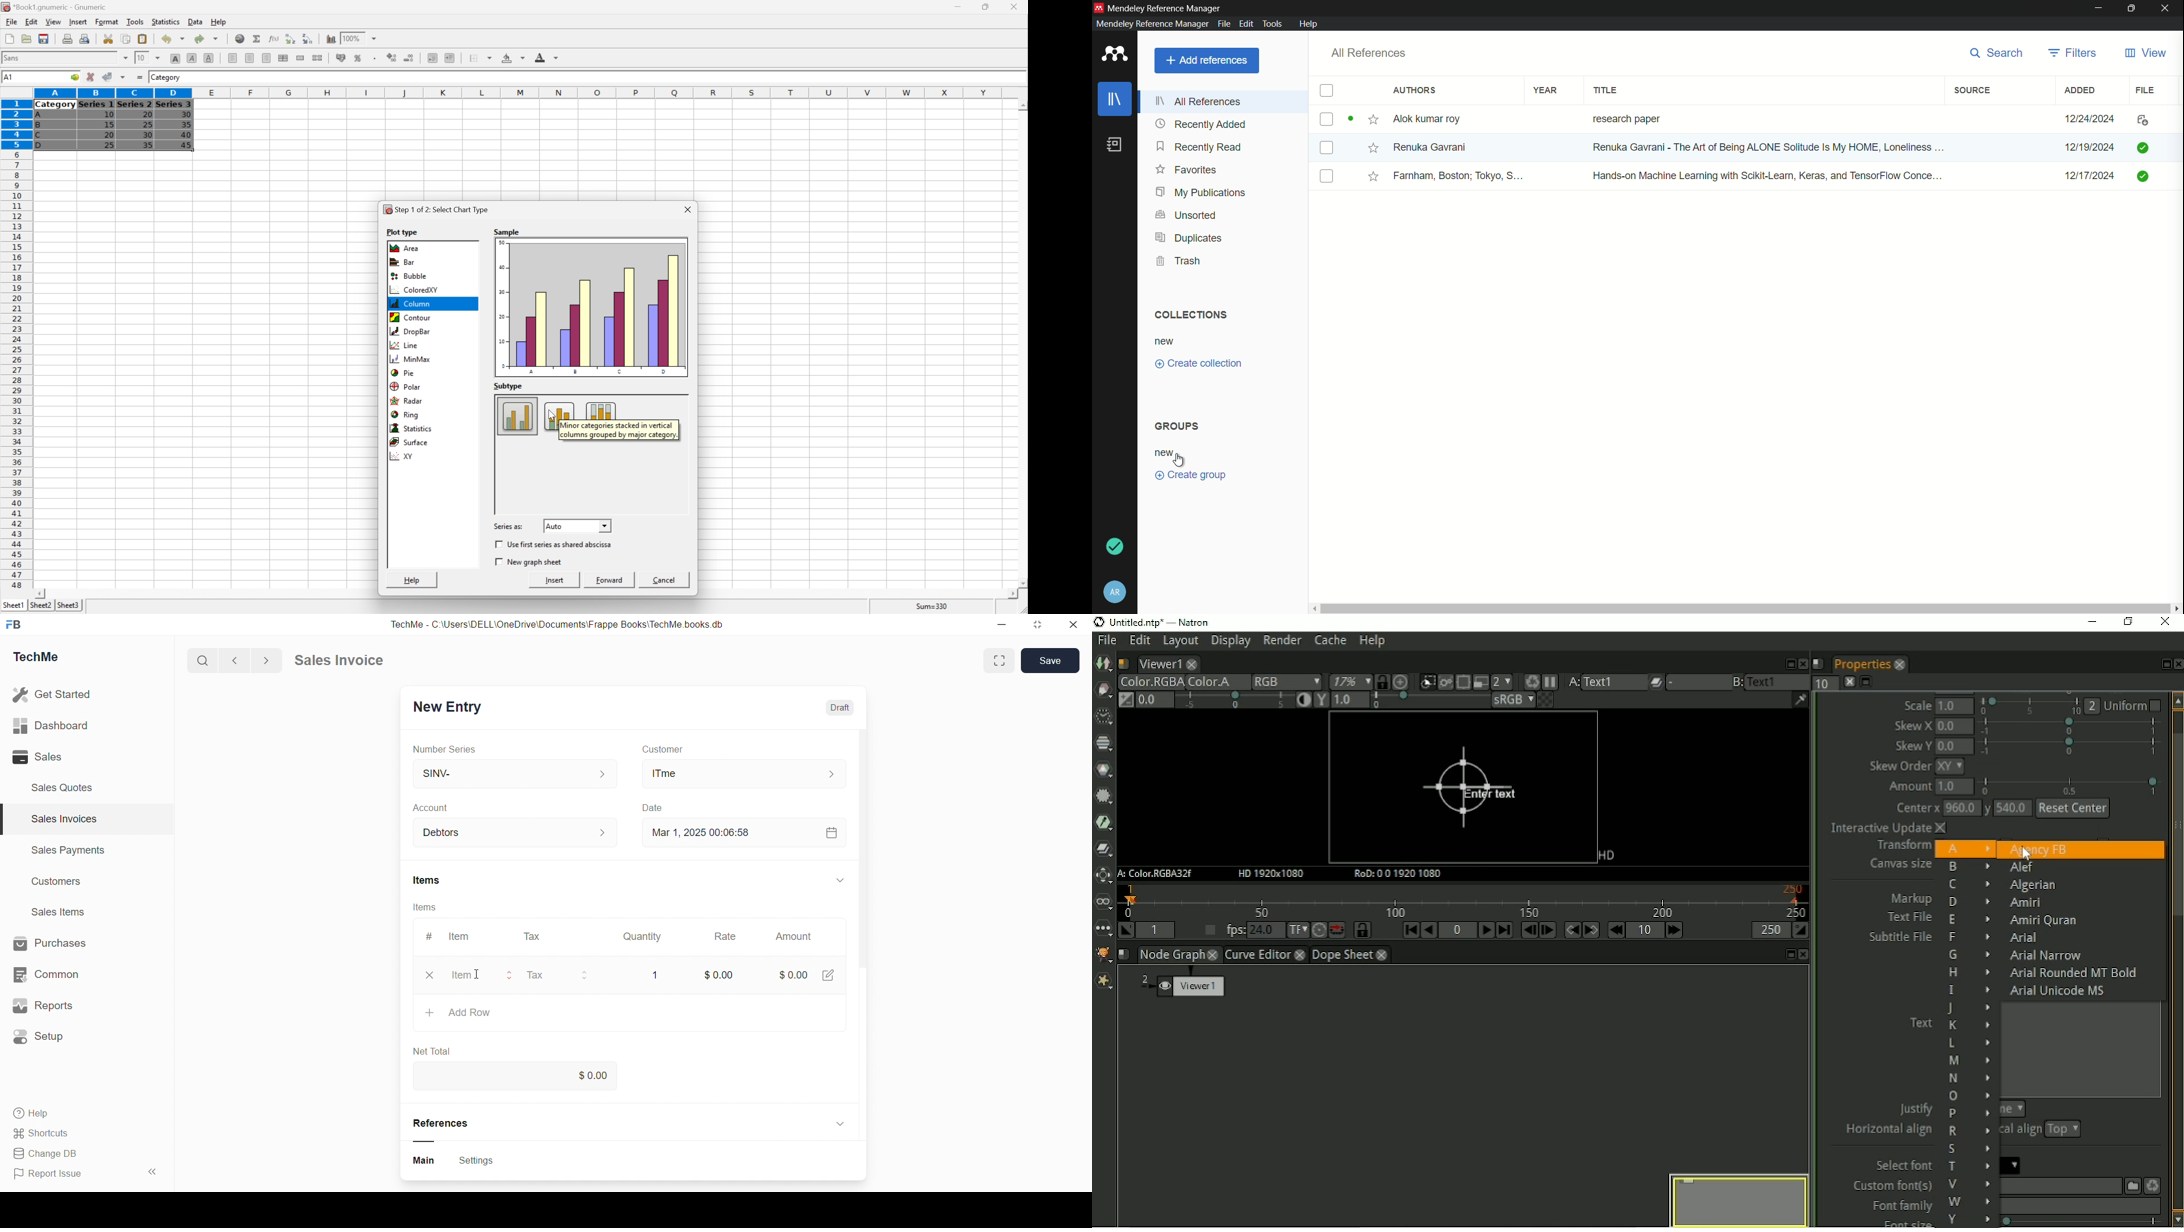 This screenshot has height=1232, width=2184. What do you see at coordinates (678, 750) in the screenshot?
I see `Customer` at bounding box center [678, 750].